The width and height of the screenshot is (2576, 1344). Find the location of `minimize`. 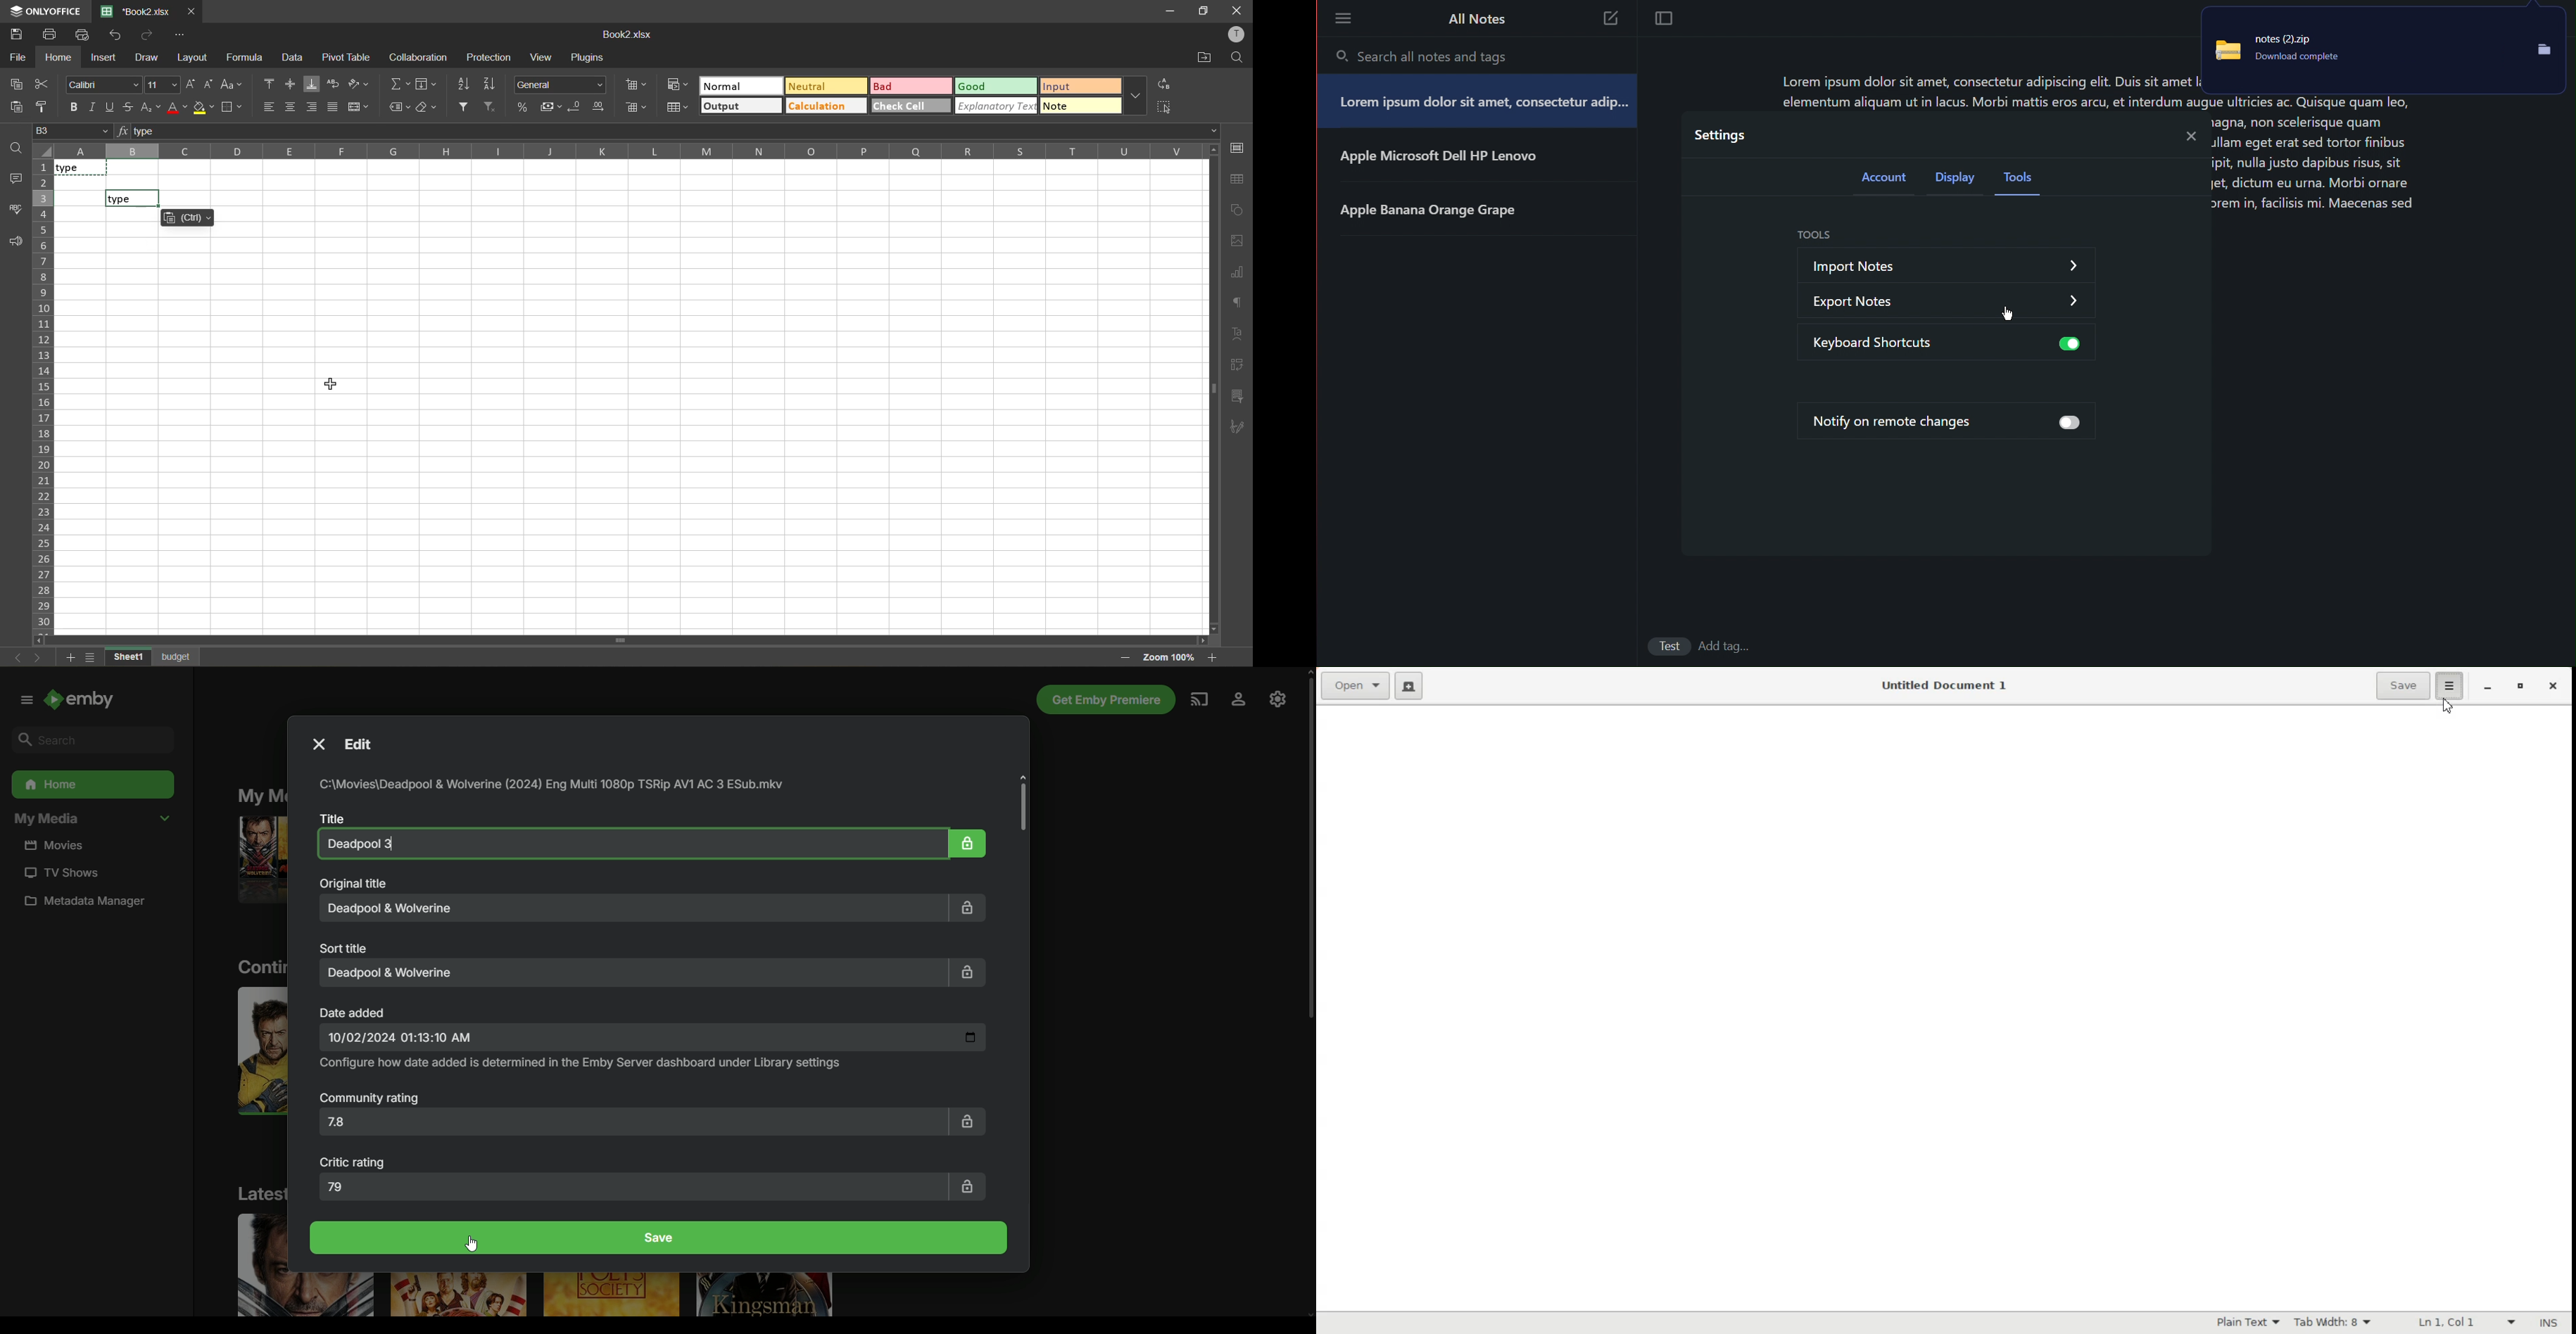

minimize is located at coordinates (1172, 10).